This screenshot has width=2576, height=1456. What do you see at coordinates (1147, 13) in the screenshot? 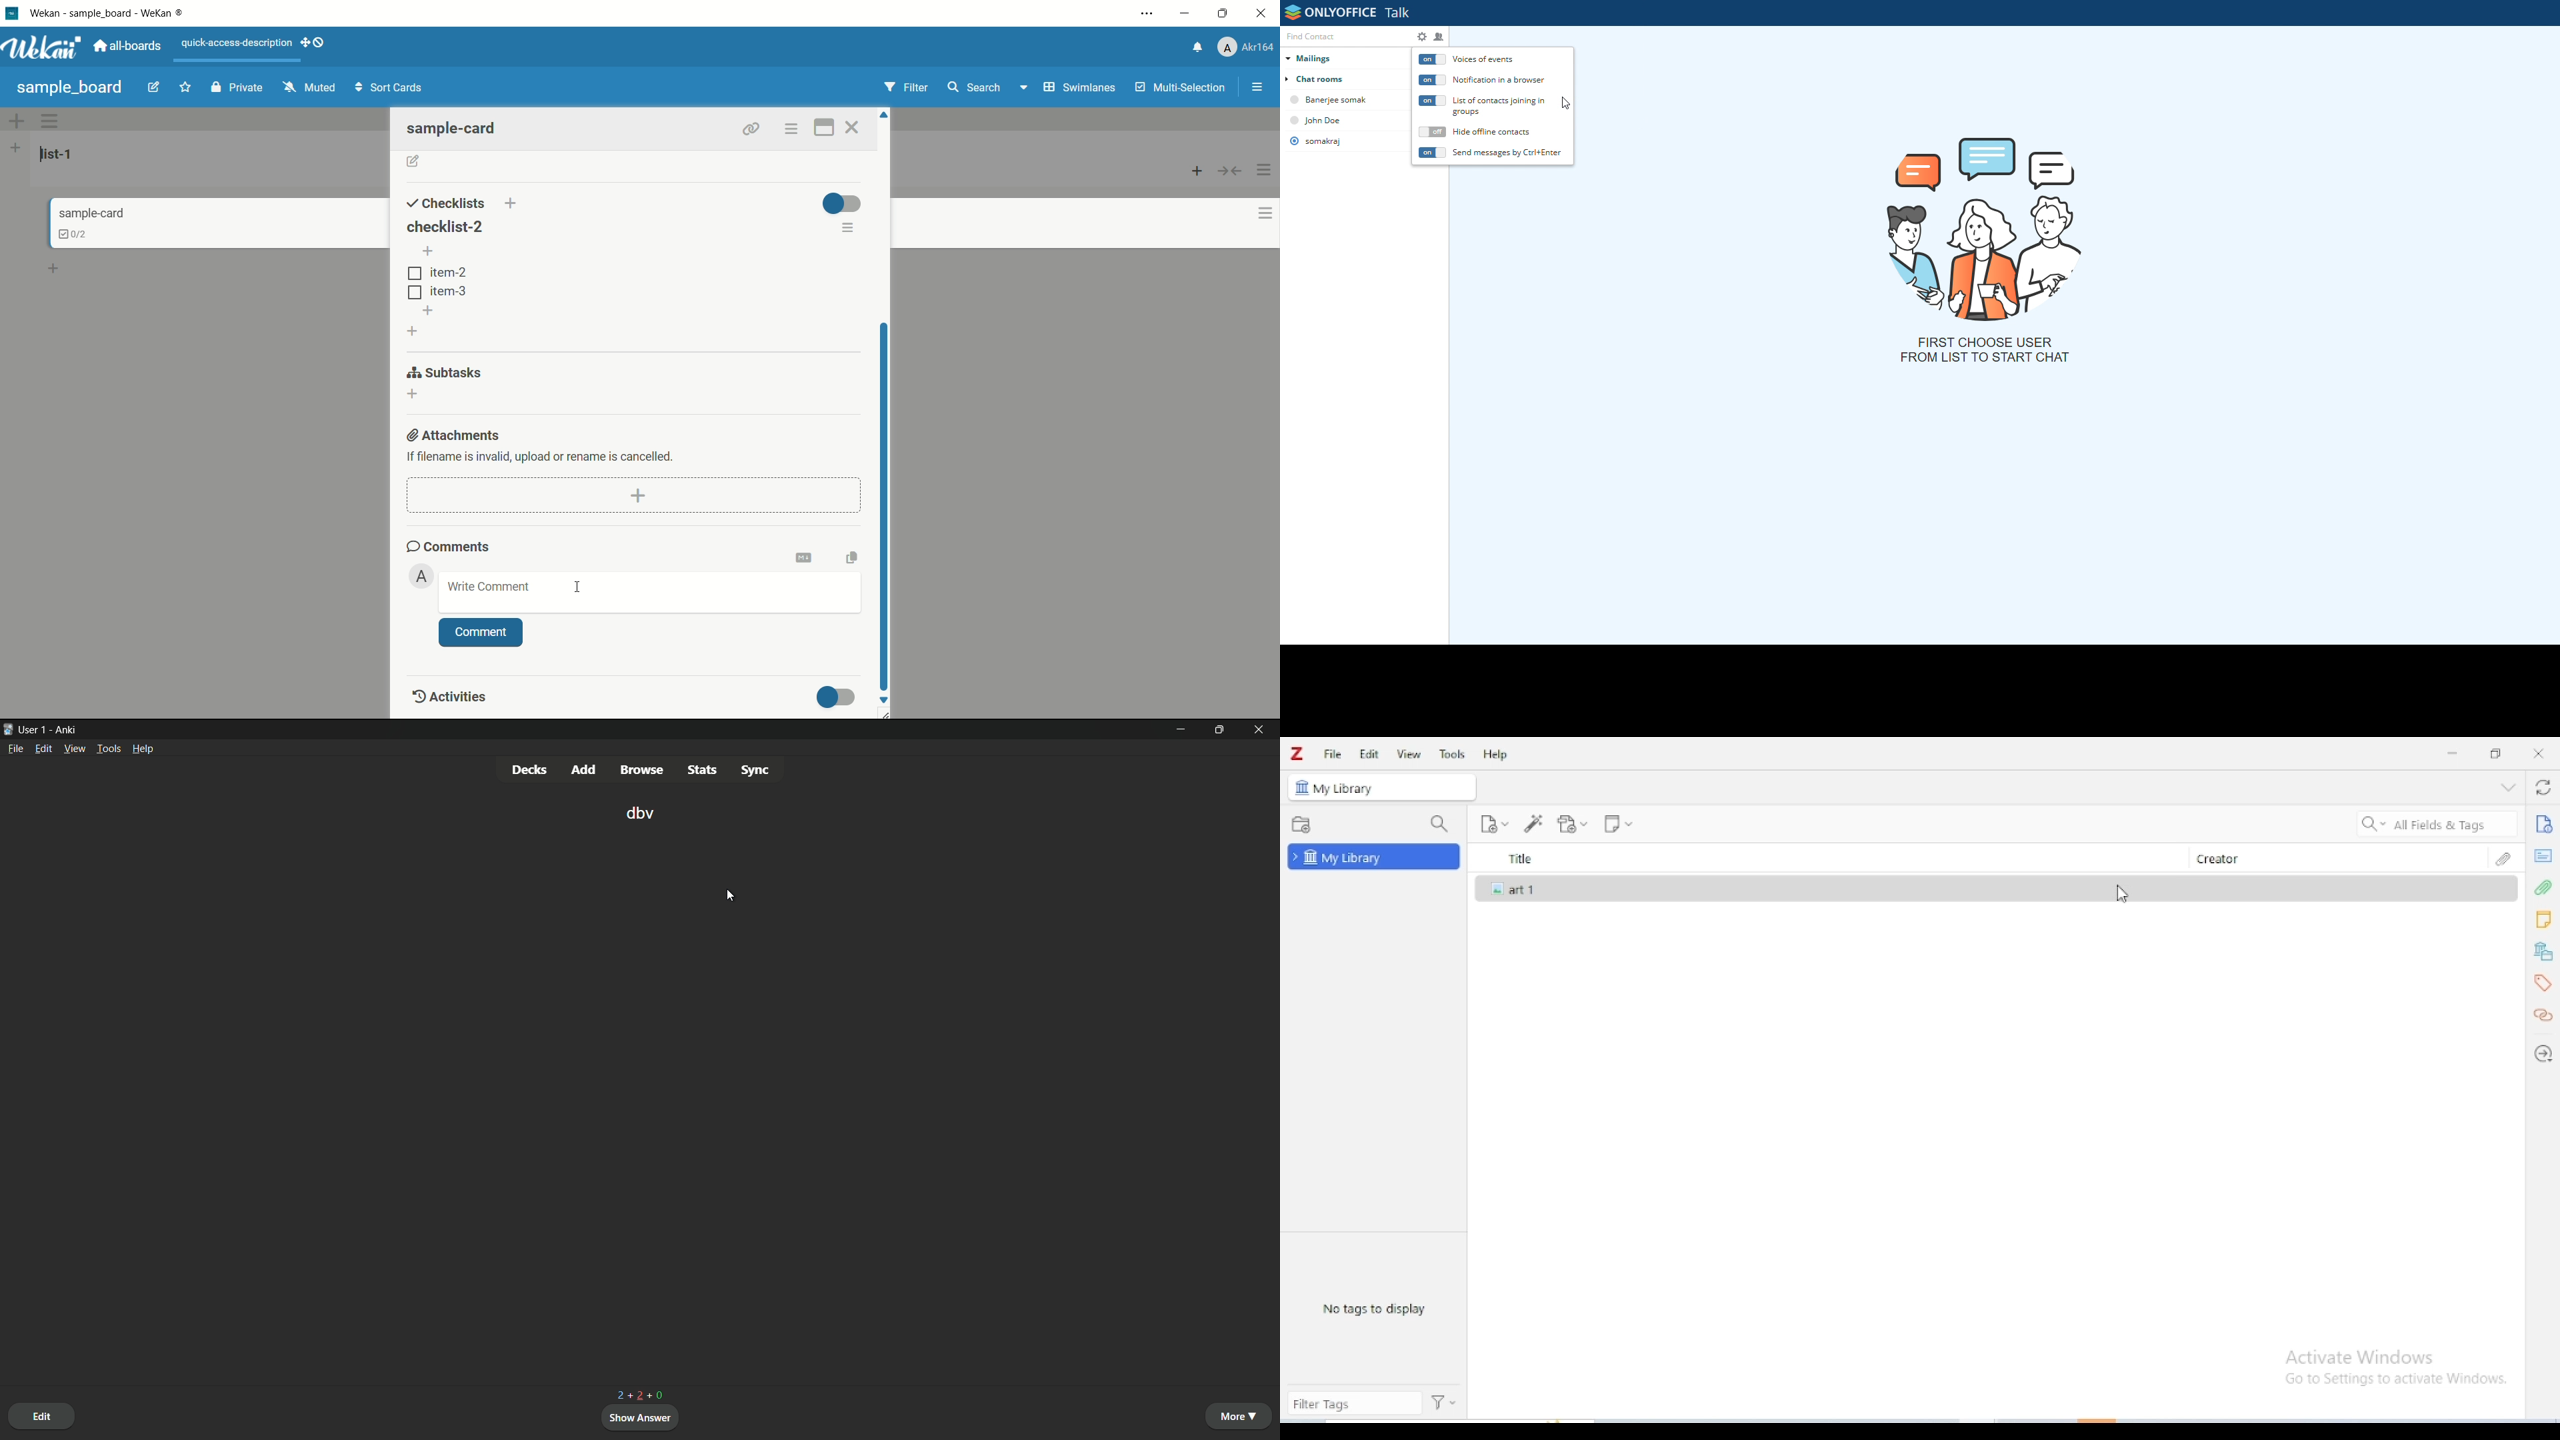
I see `settings and more` at bounding box center [1147, 13].